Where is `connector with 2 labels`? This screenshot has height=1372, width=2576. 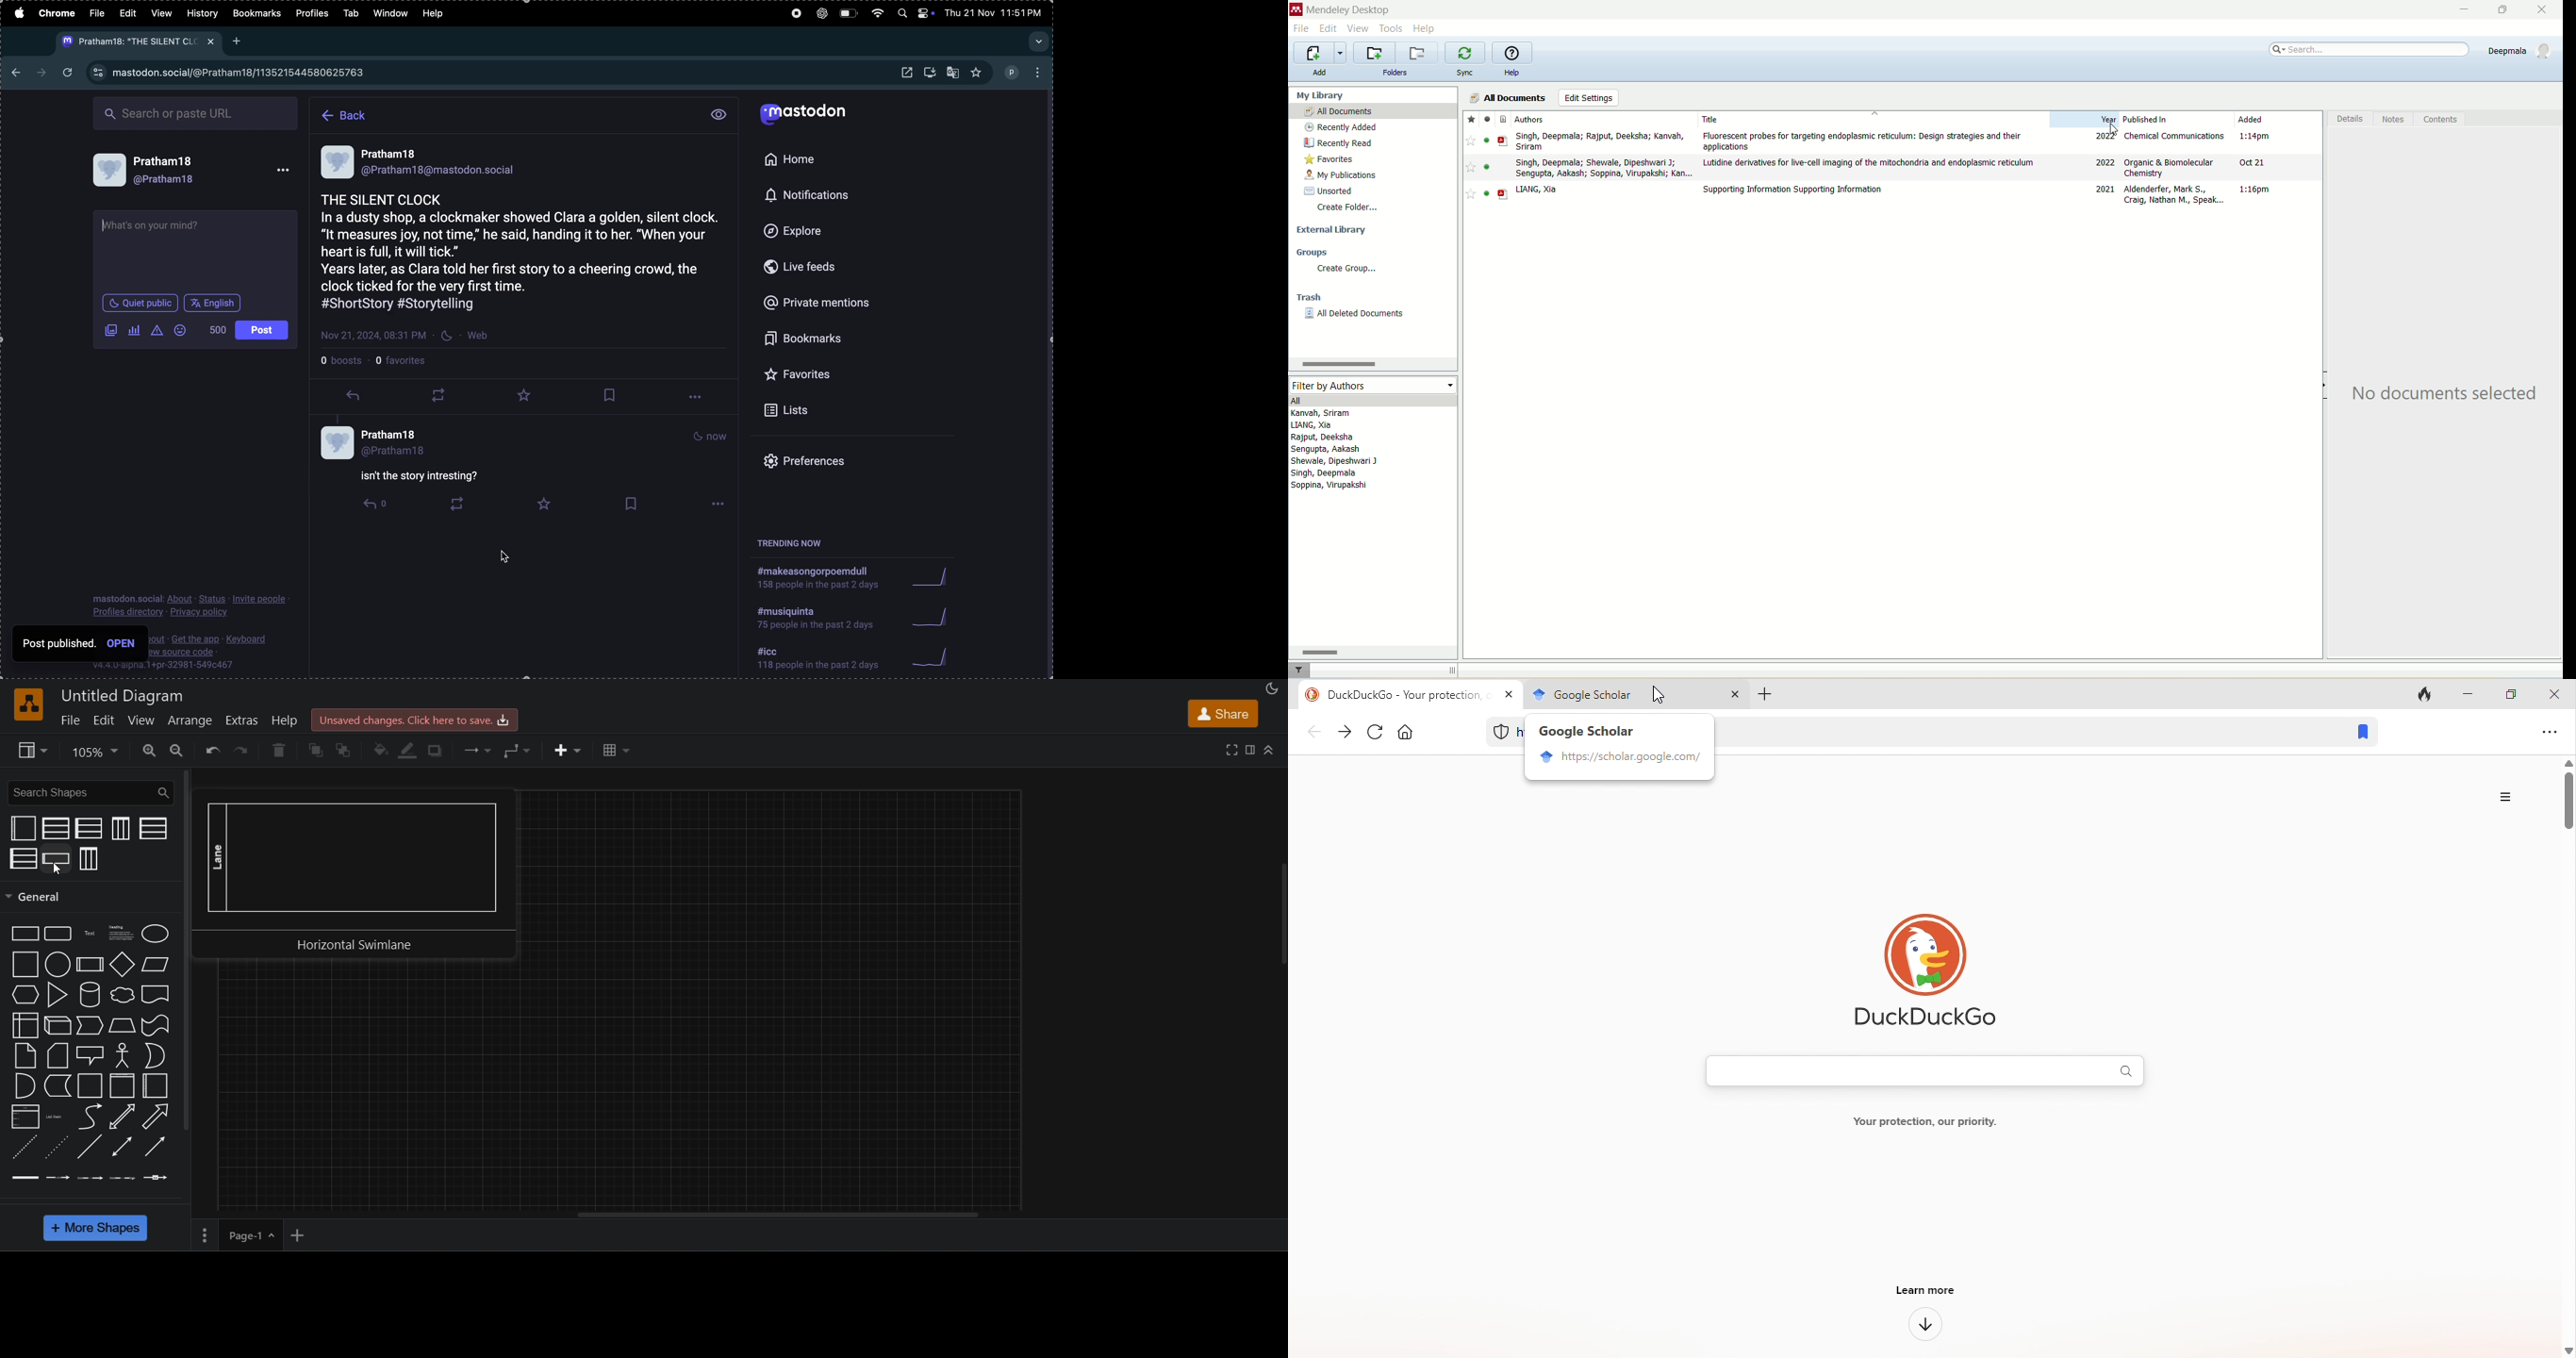 connector with 2 labels is located at coordinates (91, 1180).